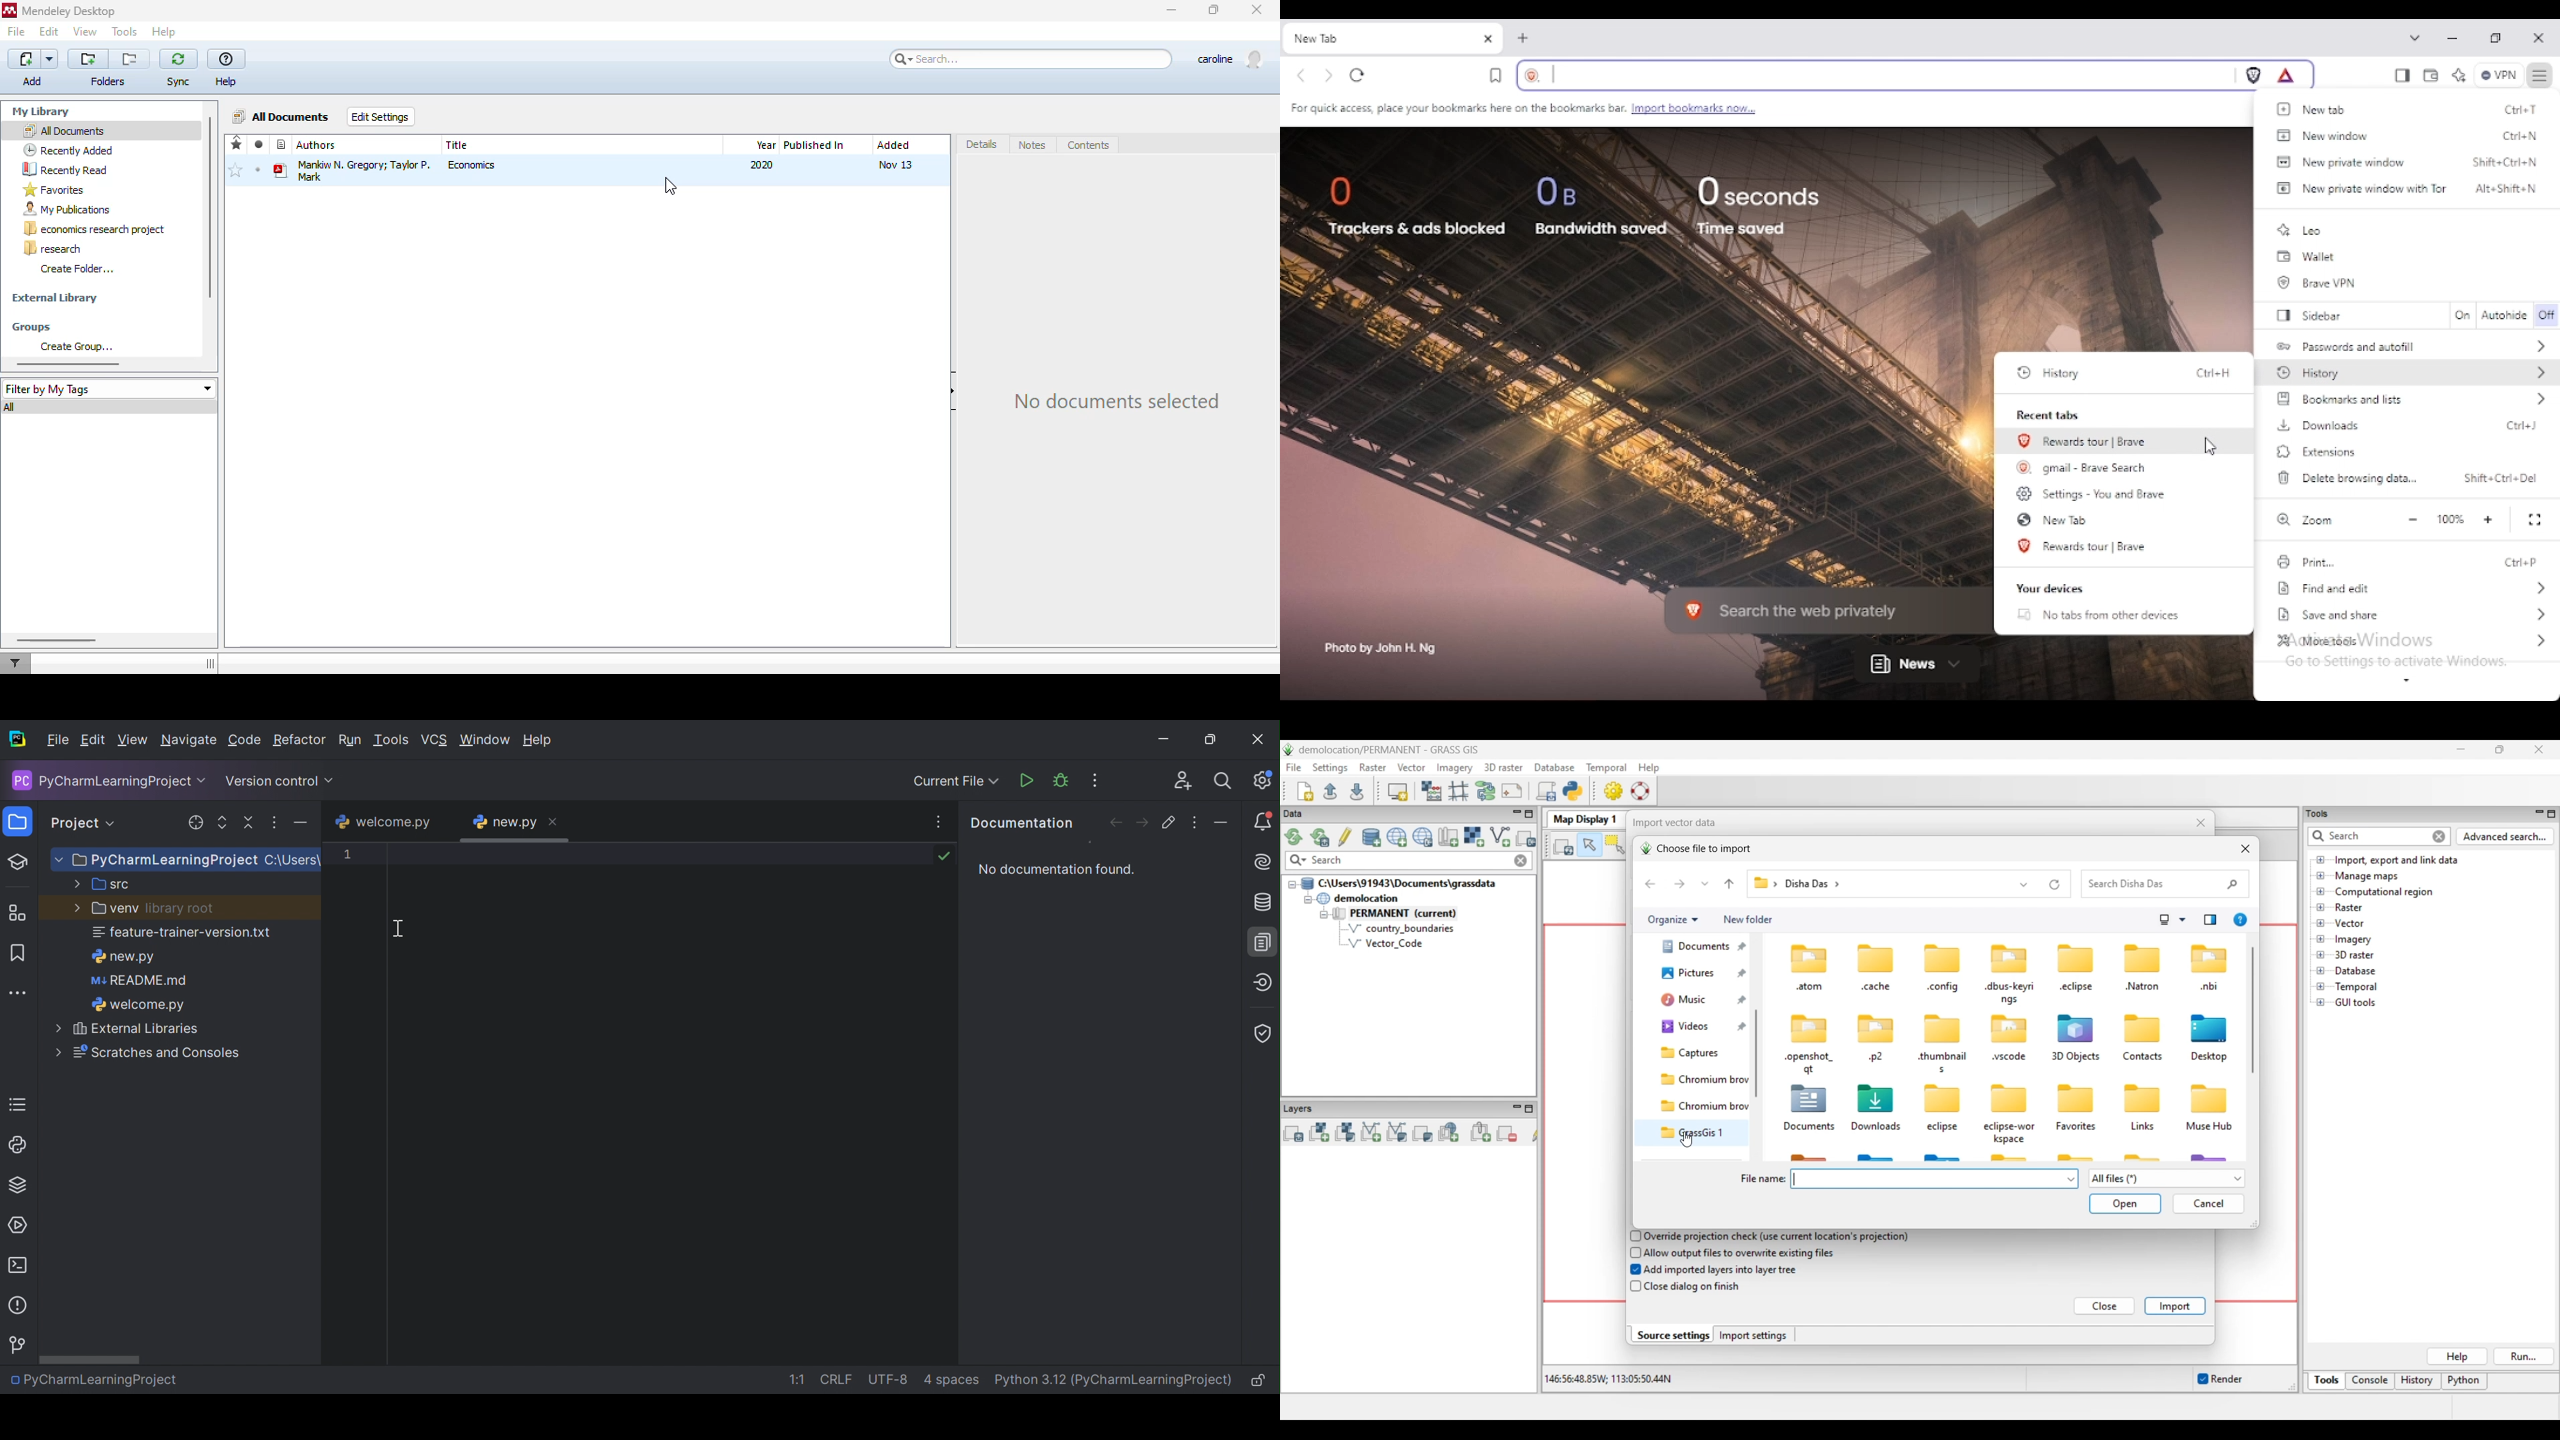  Describe the element at coordinates (2411, 371) in the screenshot. I see `history` at that location.